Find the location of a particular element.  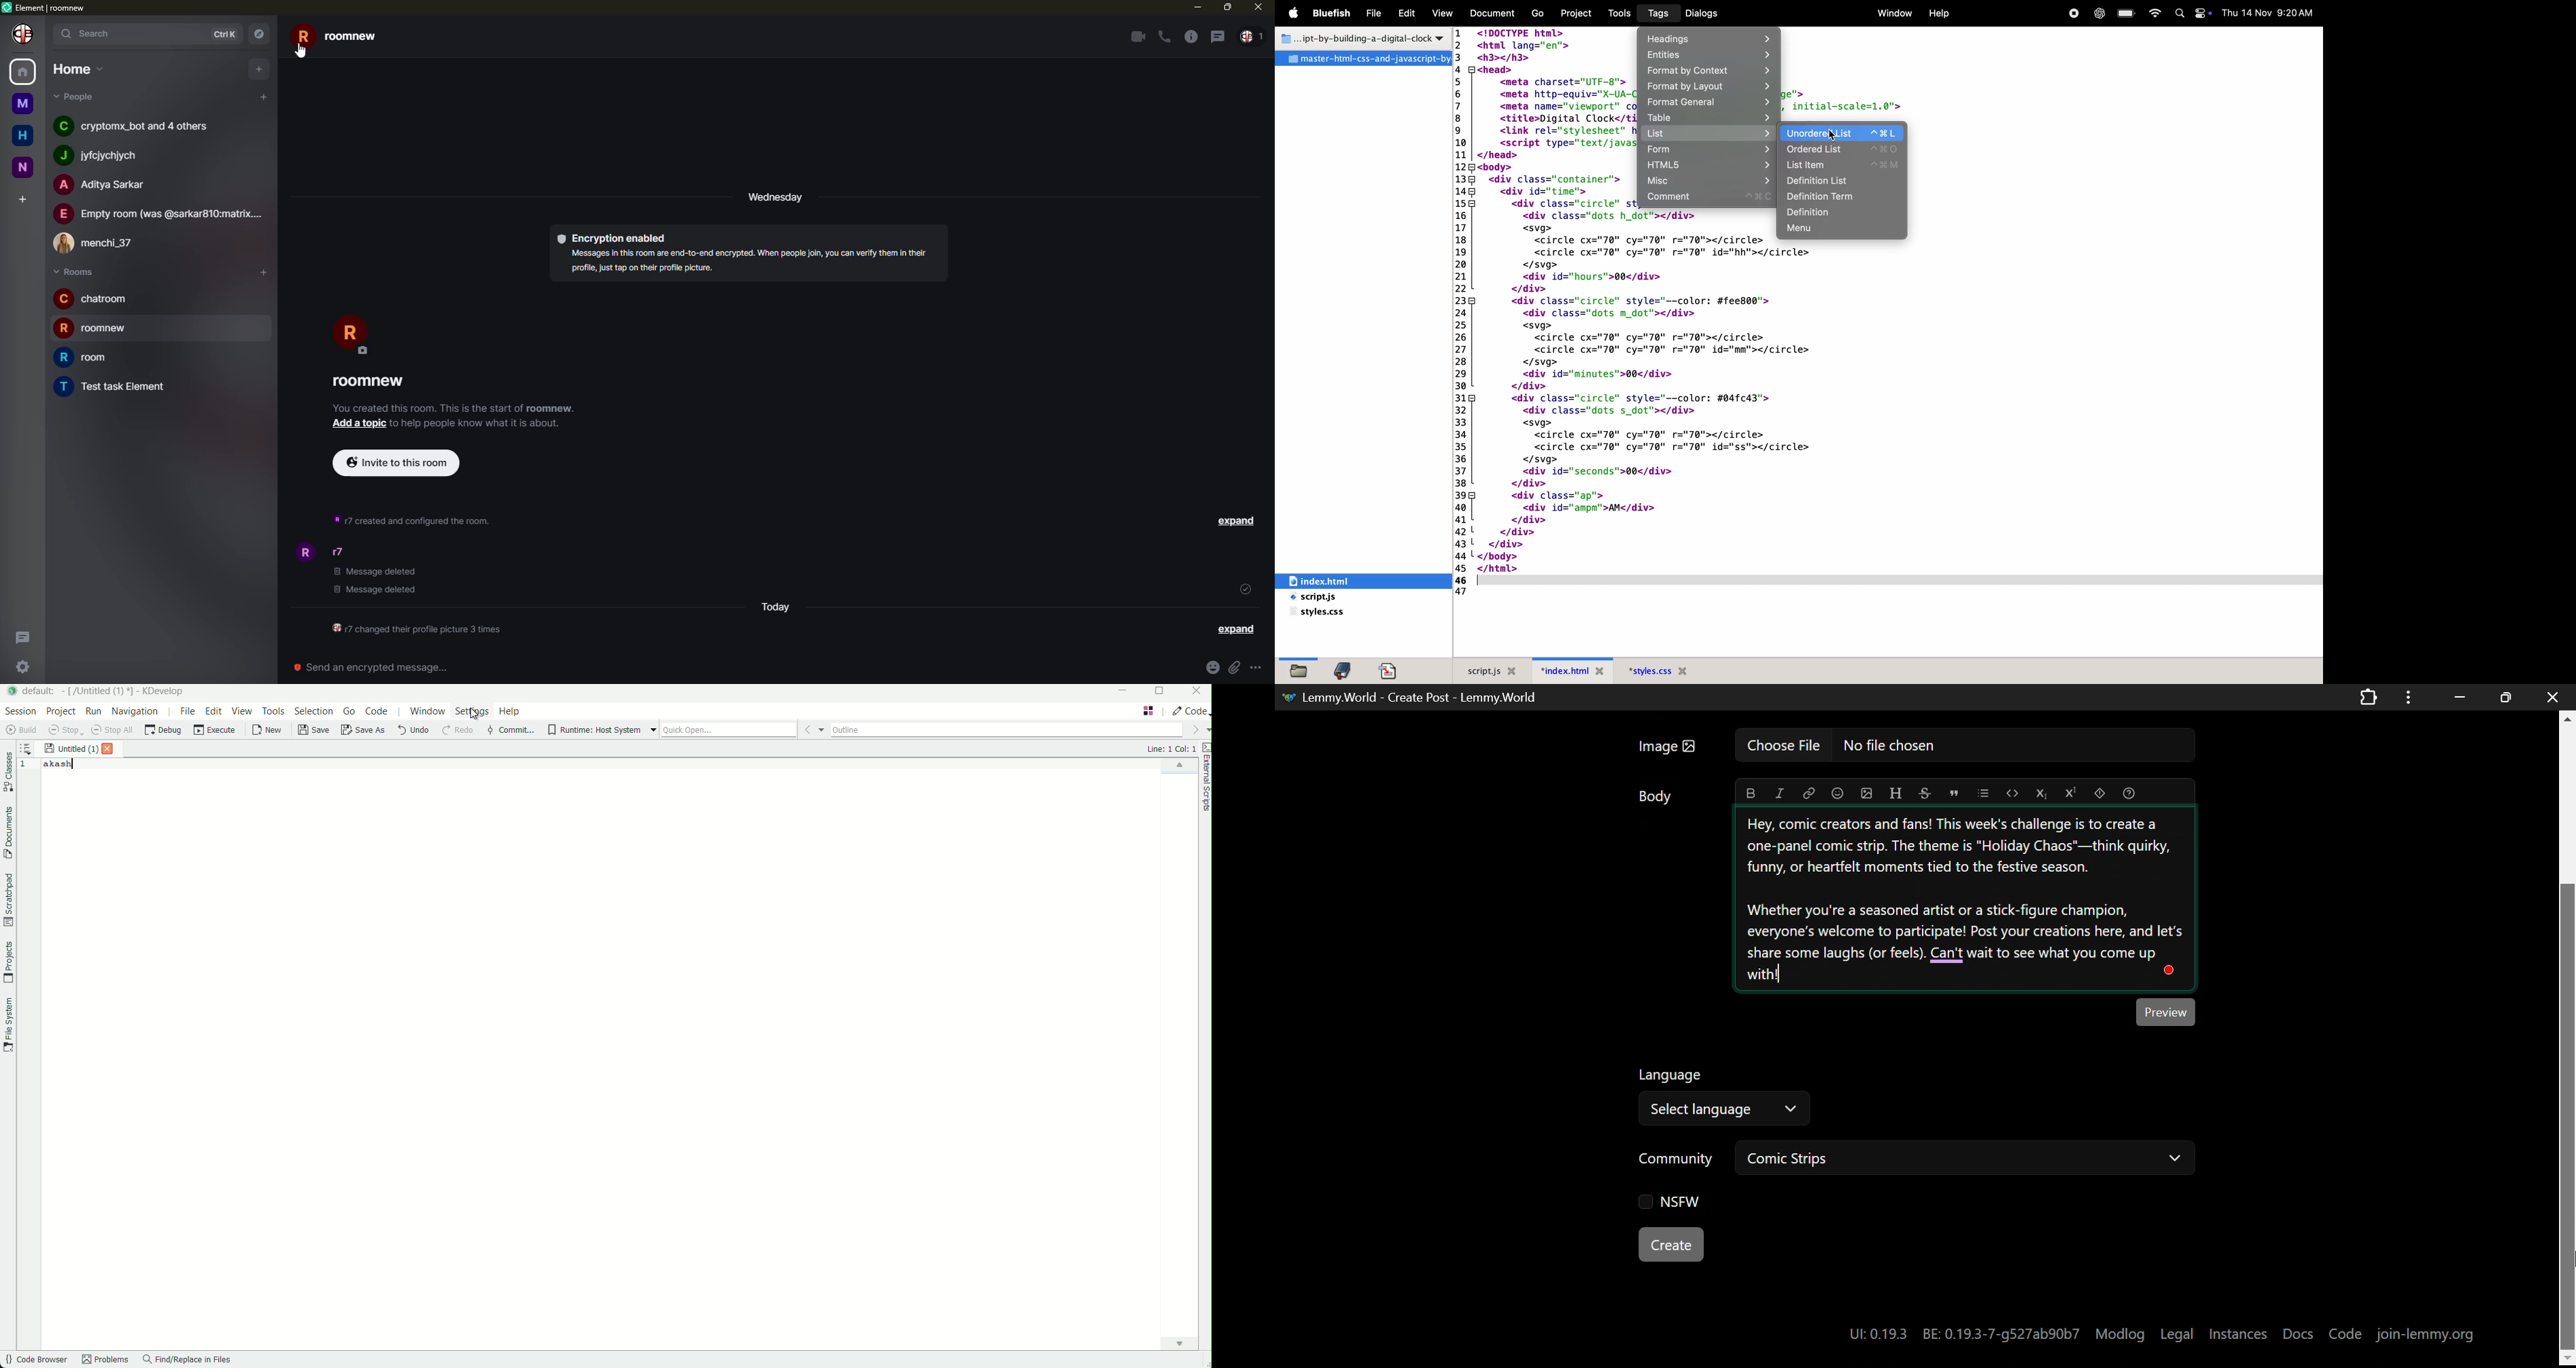

rooms is located at coordinates (74, 271).